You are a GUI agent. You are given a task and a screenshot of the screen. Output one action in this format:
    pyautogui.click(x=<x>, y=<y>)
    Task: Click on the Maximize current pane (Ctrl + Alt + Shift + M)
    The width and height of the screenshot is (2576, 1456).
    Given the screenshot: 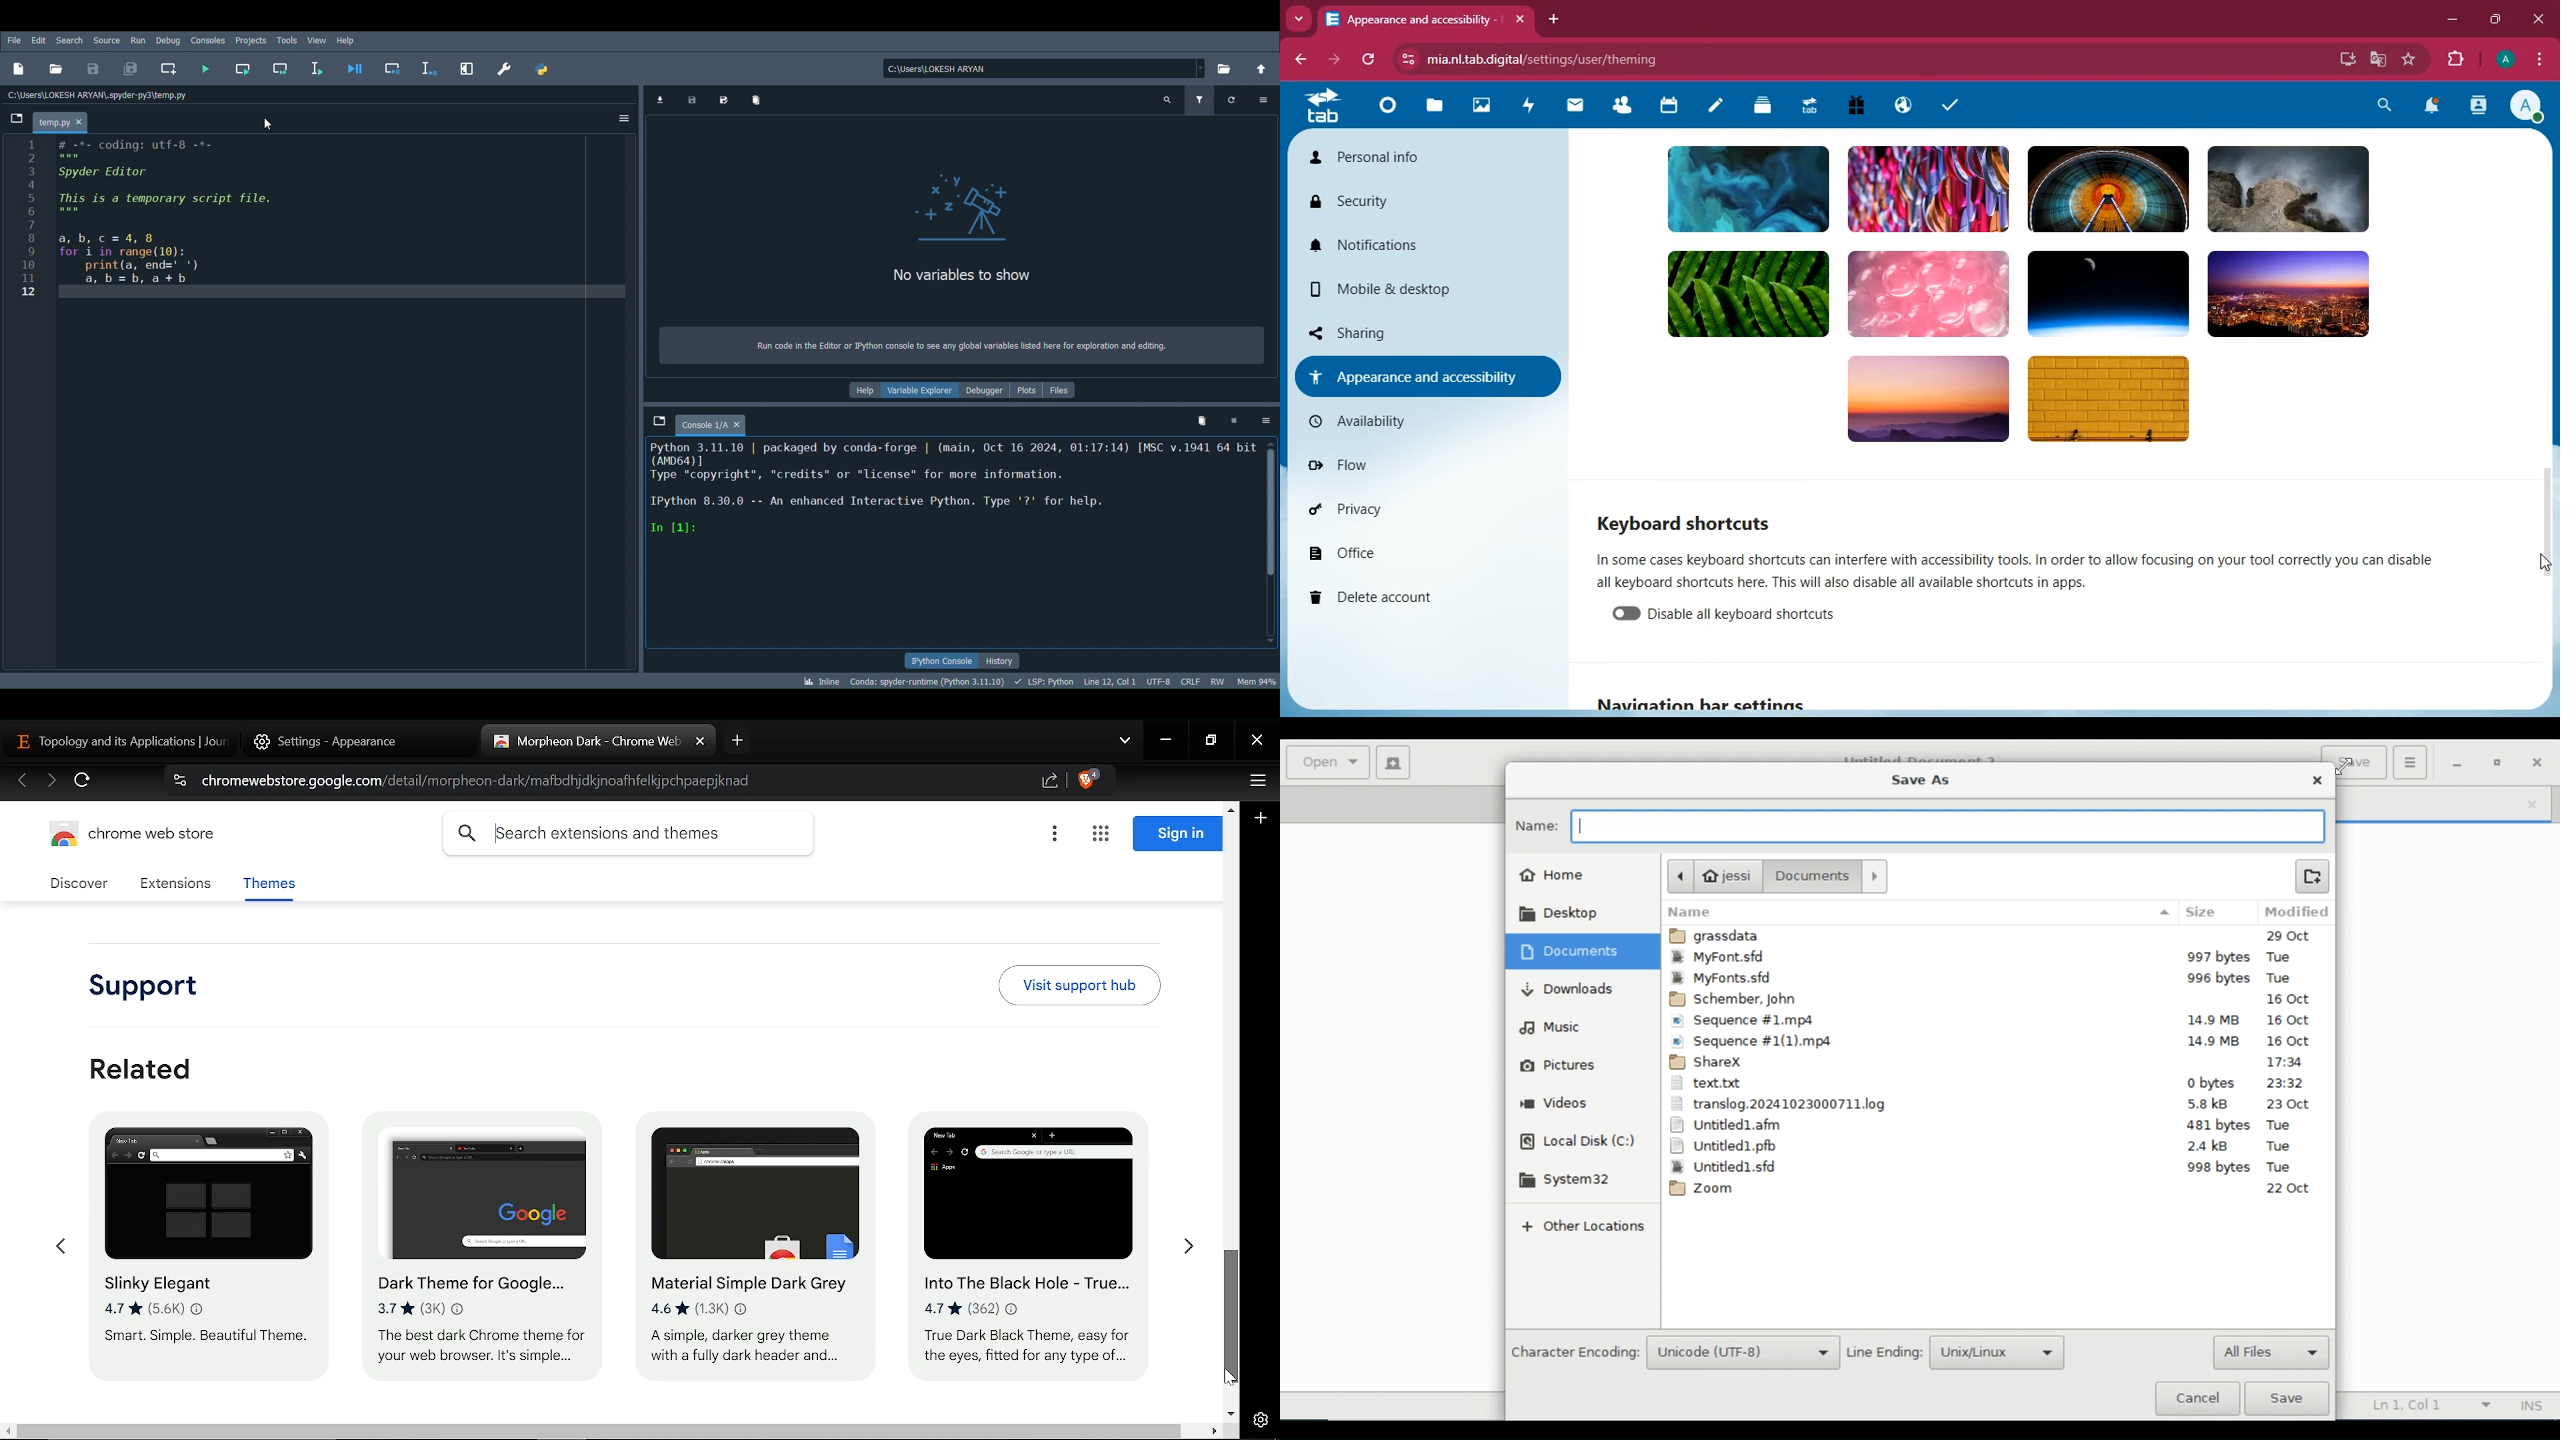 What is the action you would take?
    pyautogui.click(x=465, y=67)
    